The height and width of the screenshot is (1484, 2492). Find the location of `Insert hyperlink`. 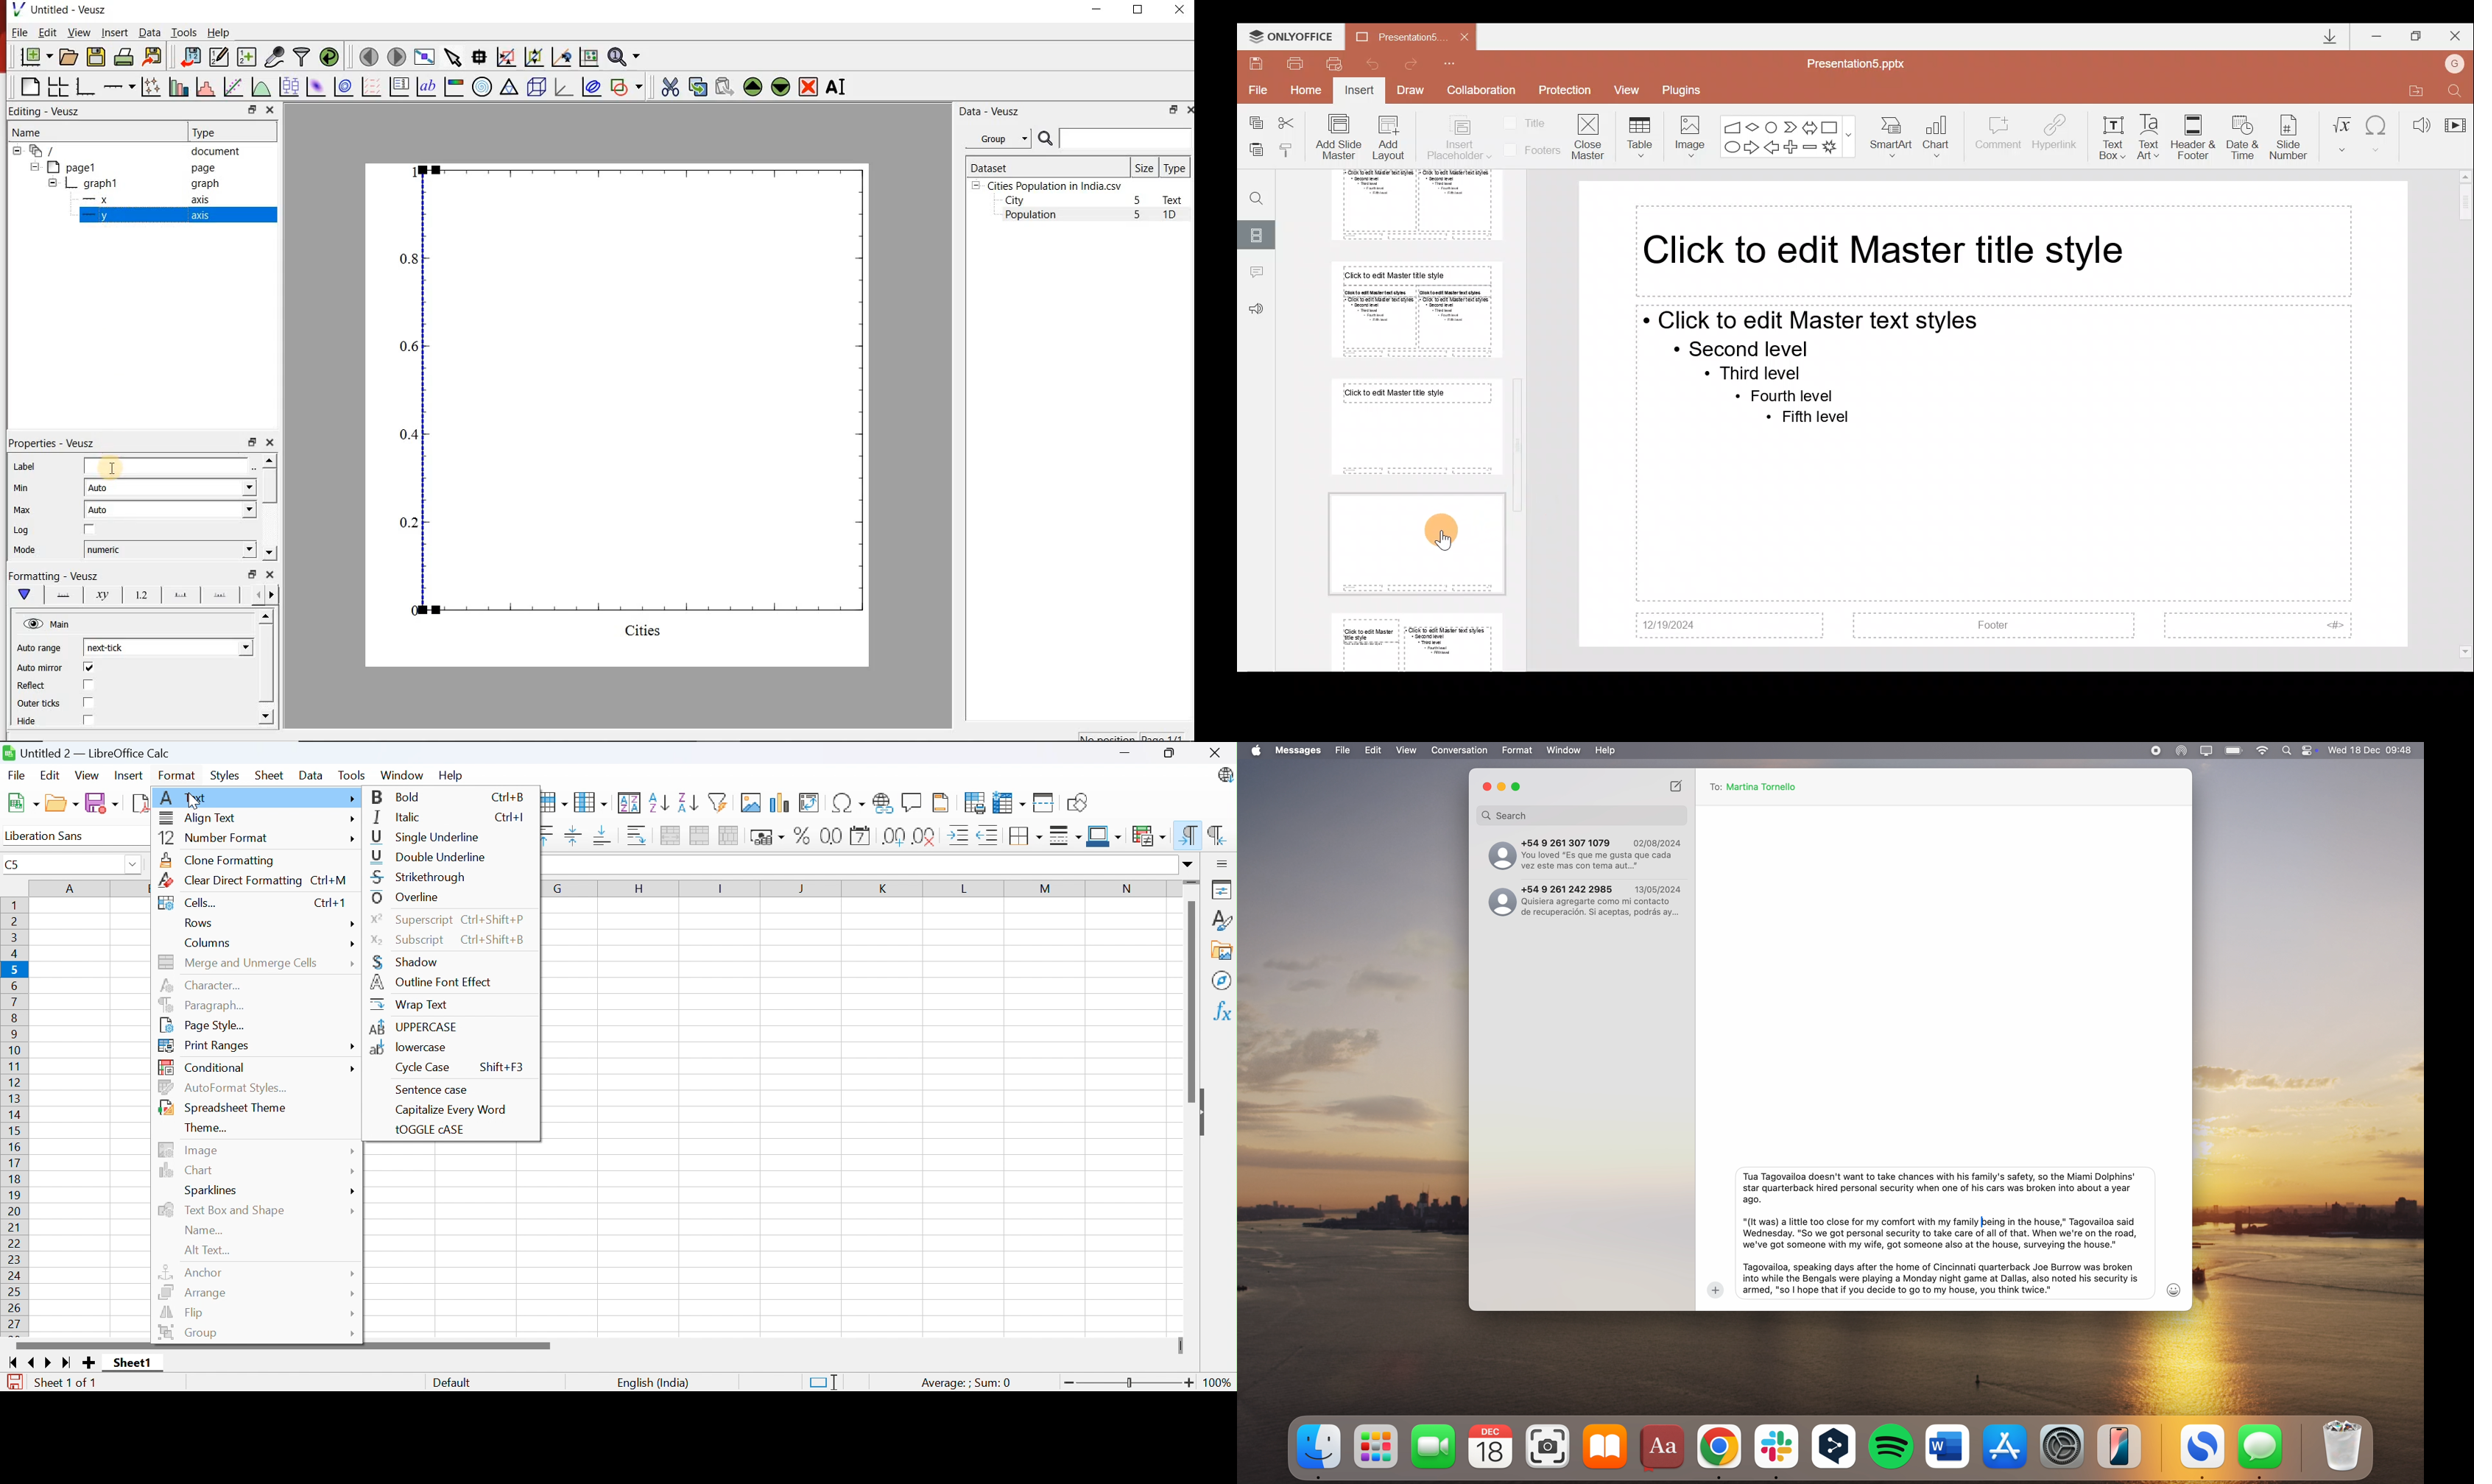

Insert hyperlink is located at coordinates (882, 803).